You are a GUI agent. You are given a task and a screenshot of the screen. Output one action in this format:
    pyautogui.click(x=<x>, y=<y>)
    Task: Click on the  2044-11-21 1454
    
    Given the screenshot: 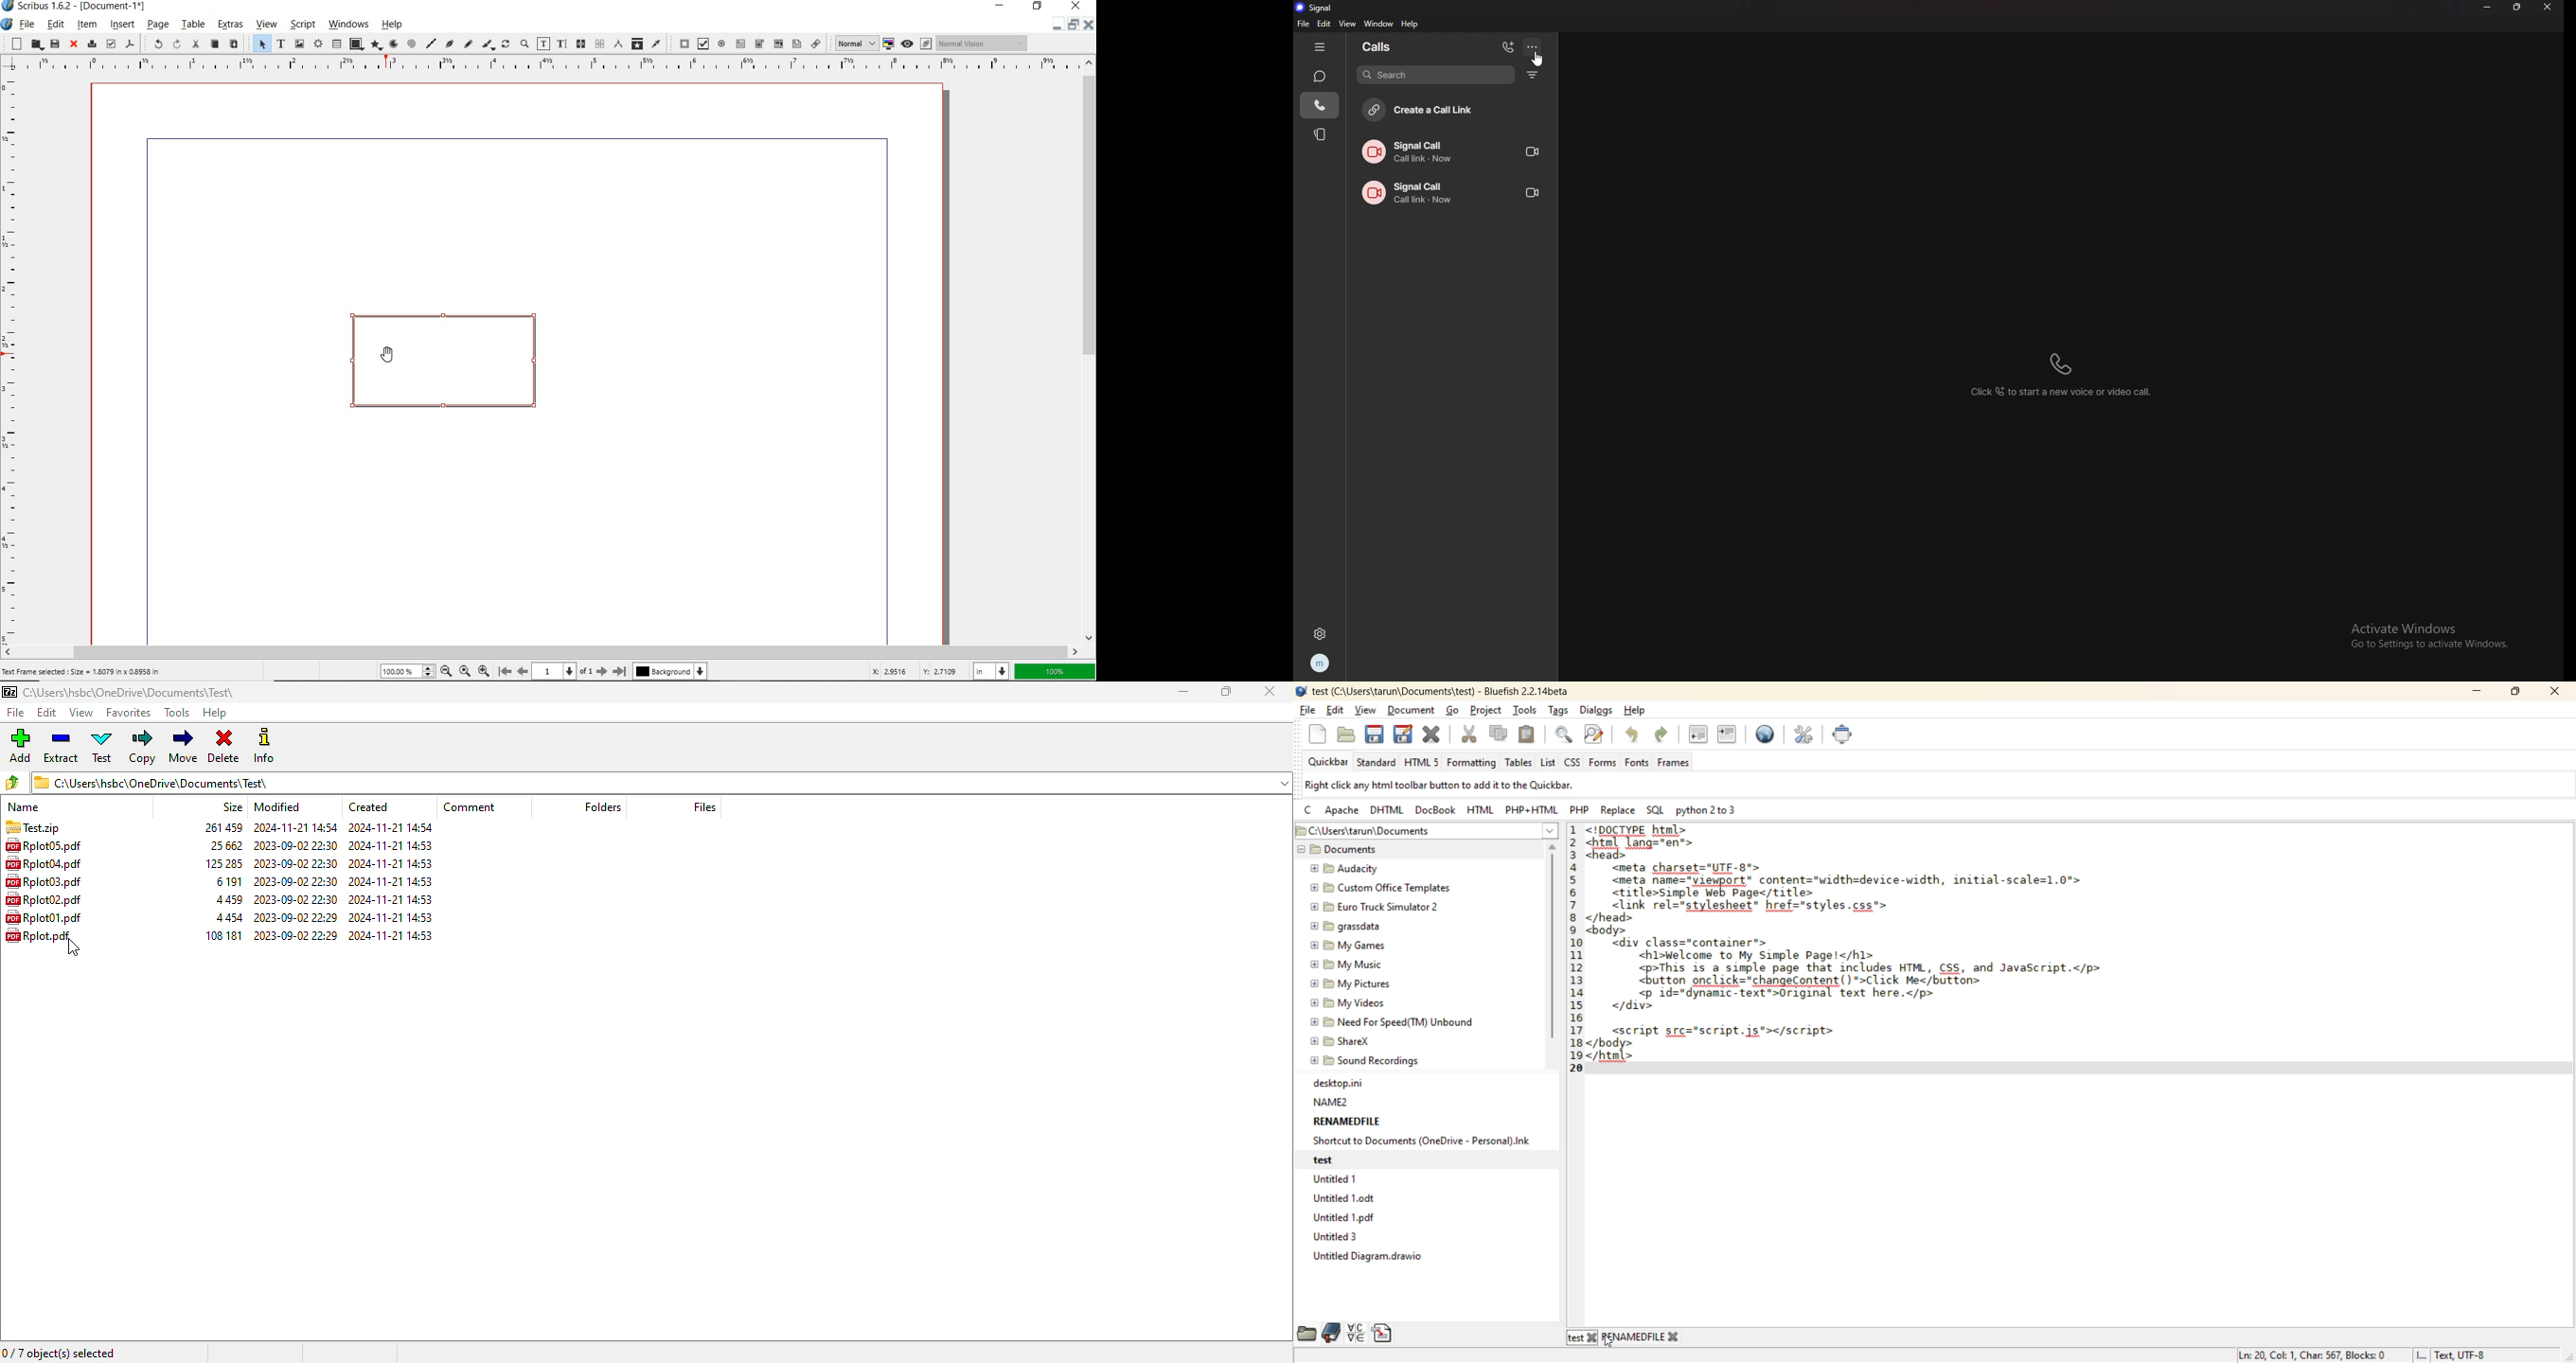 What is the action you would take?
    pyautogui.click(x=290, y=826)
    